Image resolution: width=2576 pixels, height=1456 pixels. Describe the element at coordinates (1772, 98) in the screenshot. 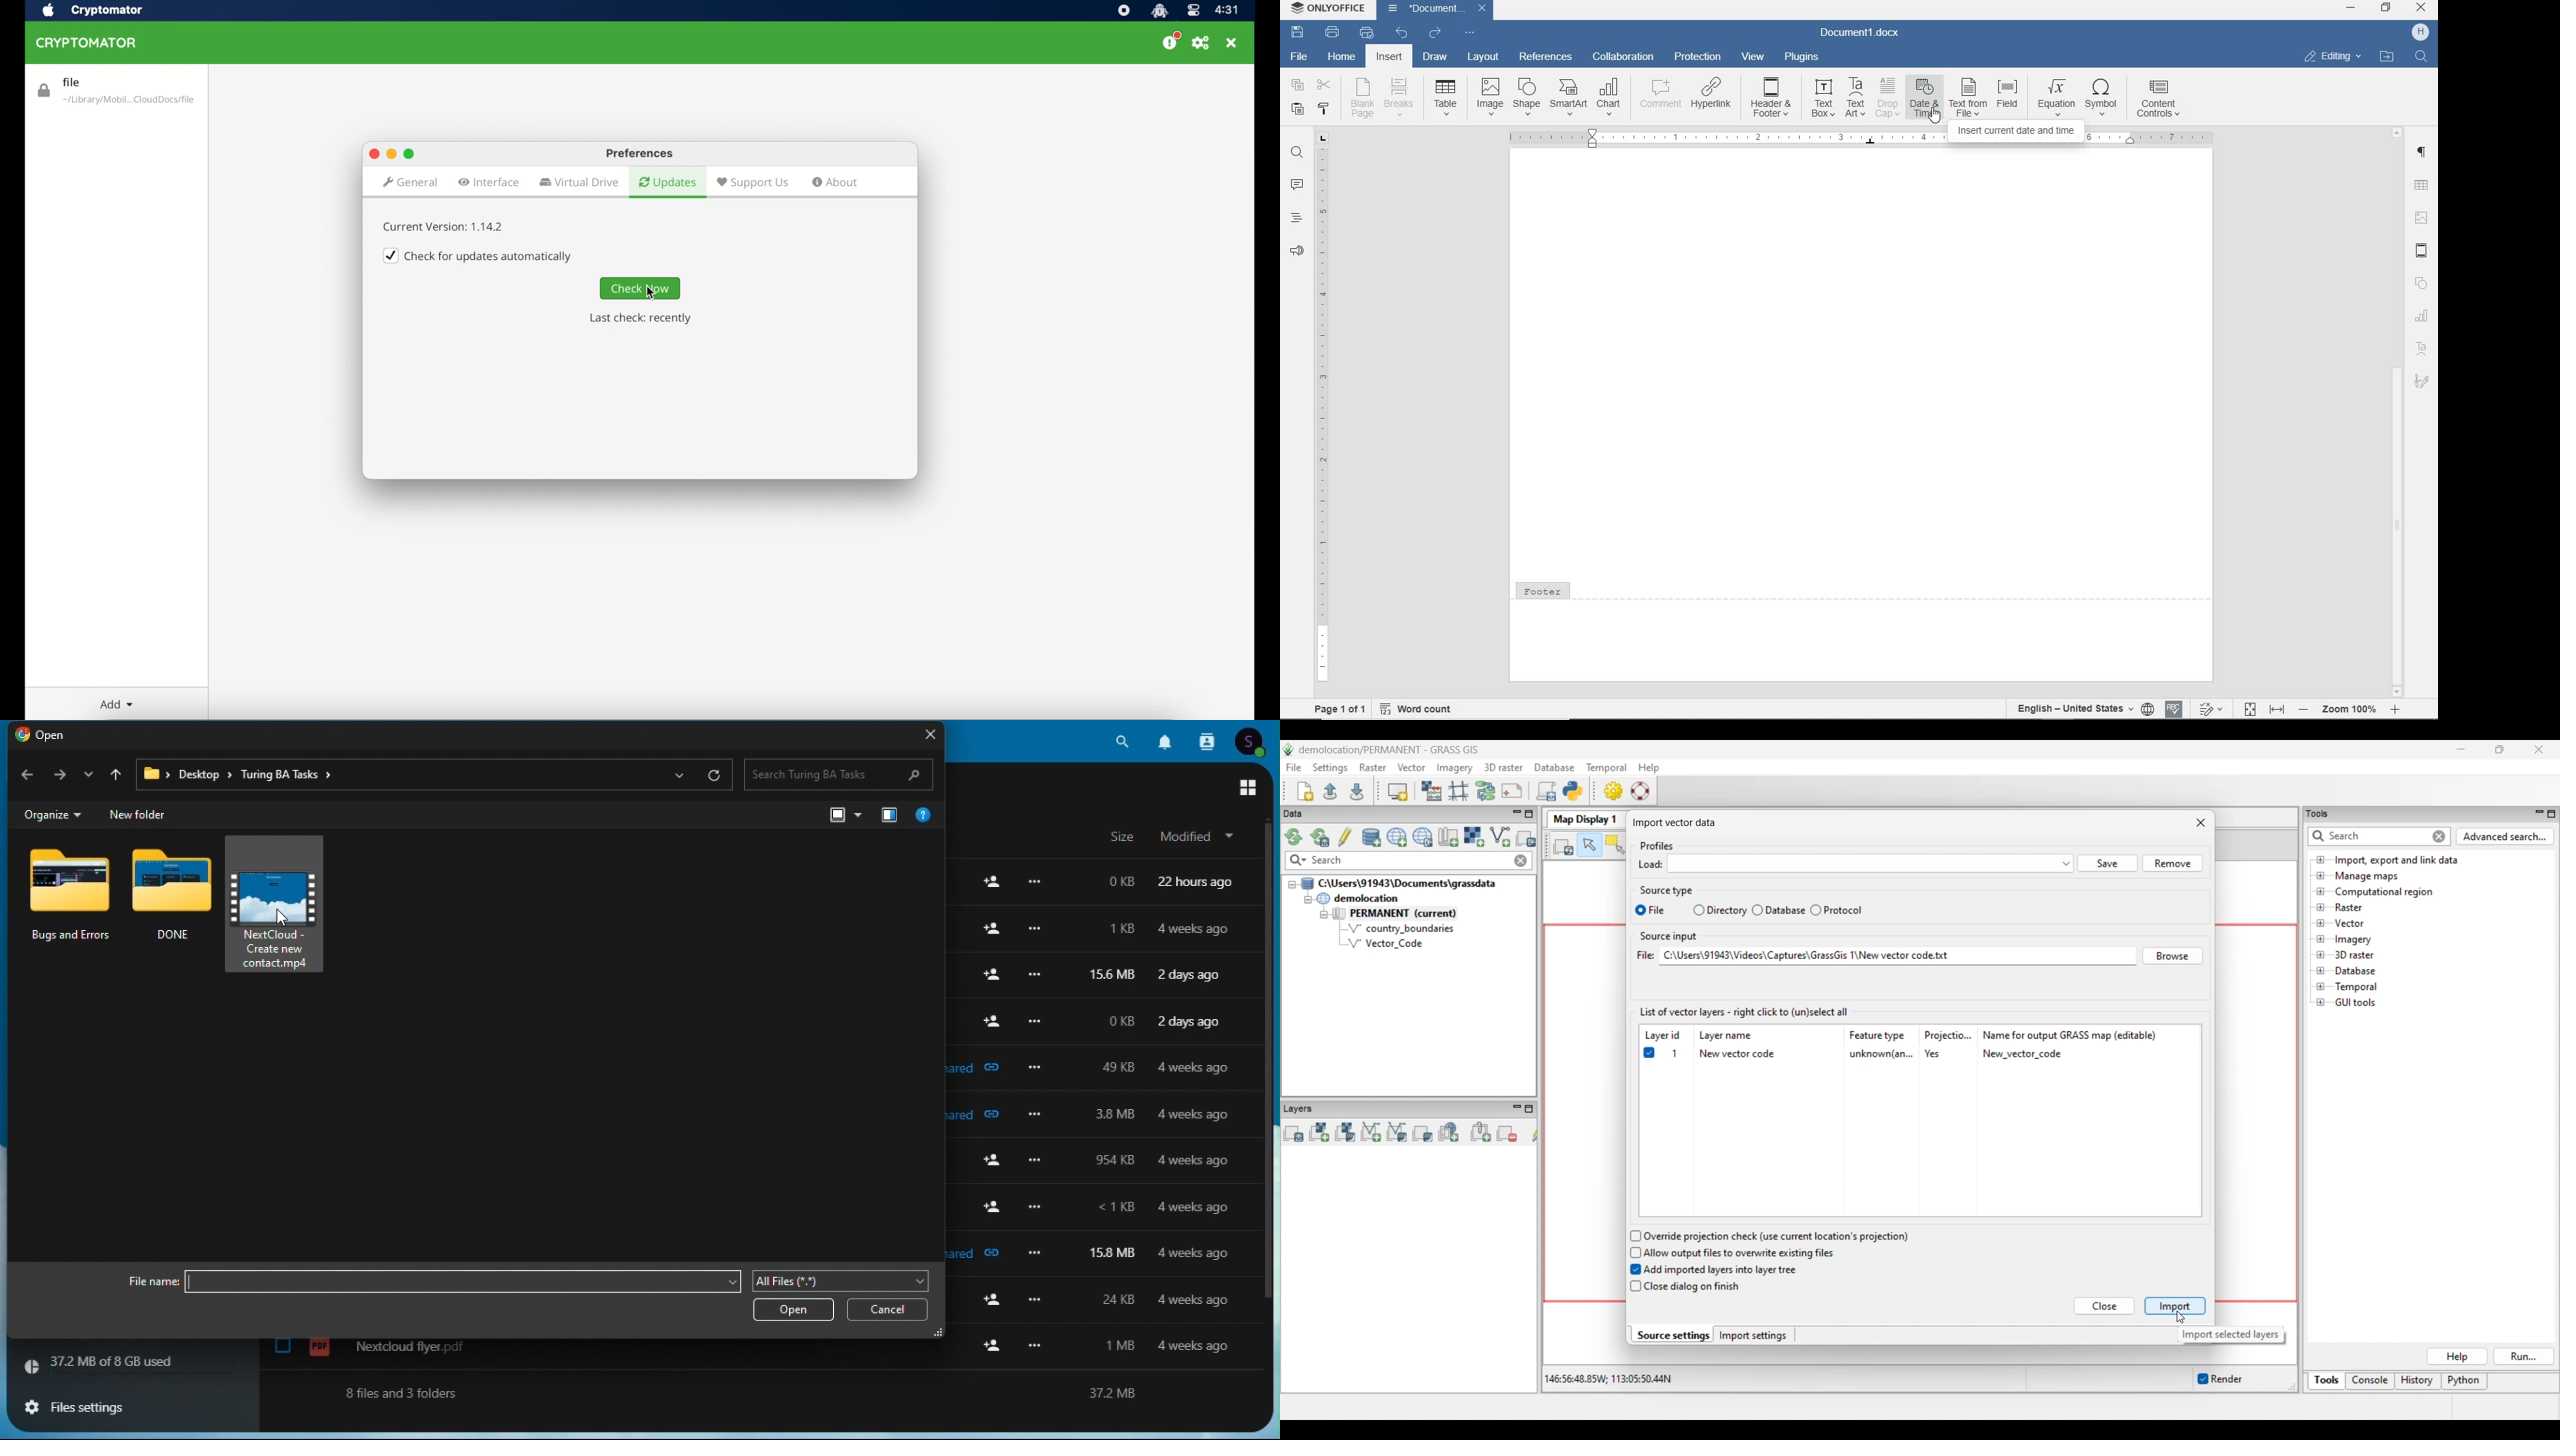

I see `header & footer` at that location.